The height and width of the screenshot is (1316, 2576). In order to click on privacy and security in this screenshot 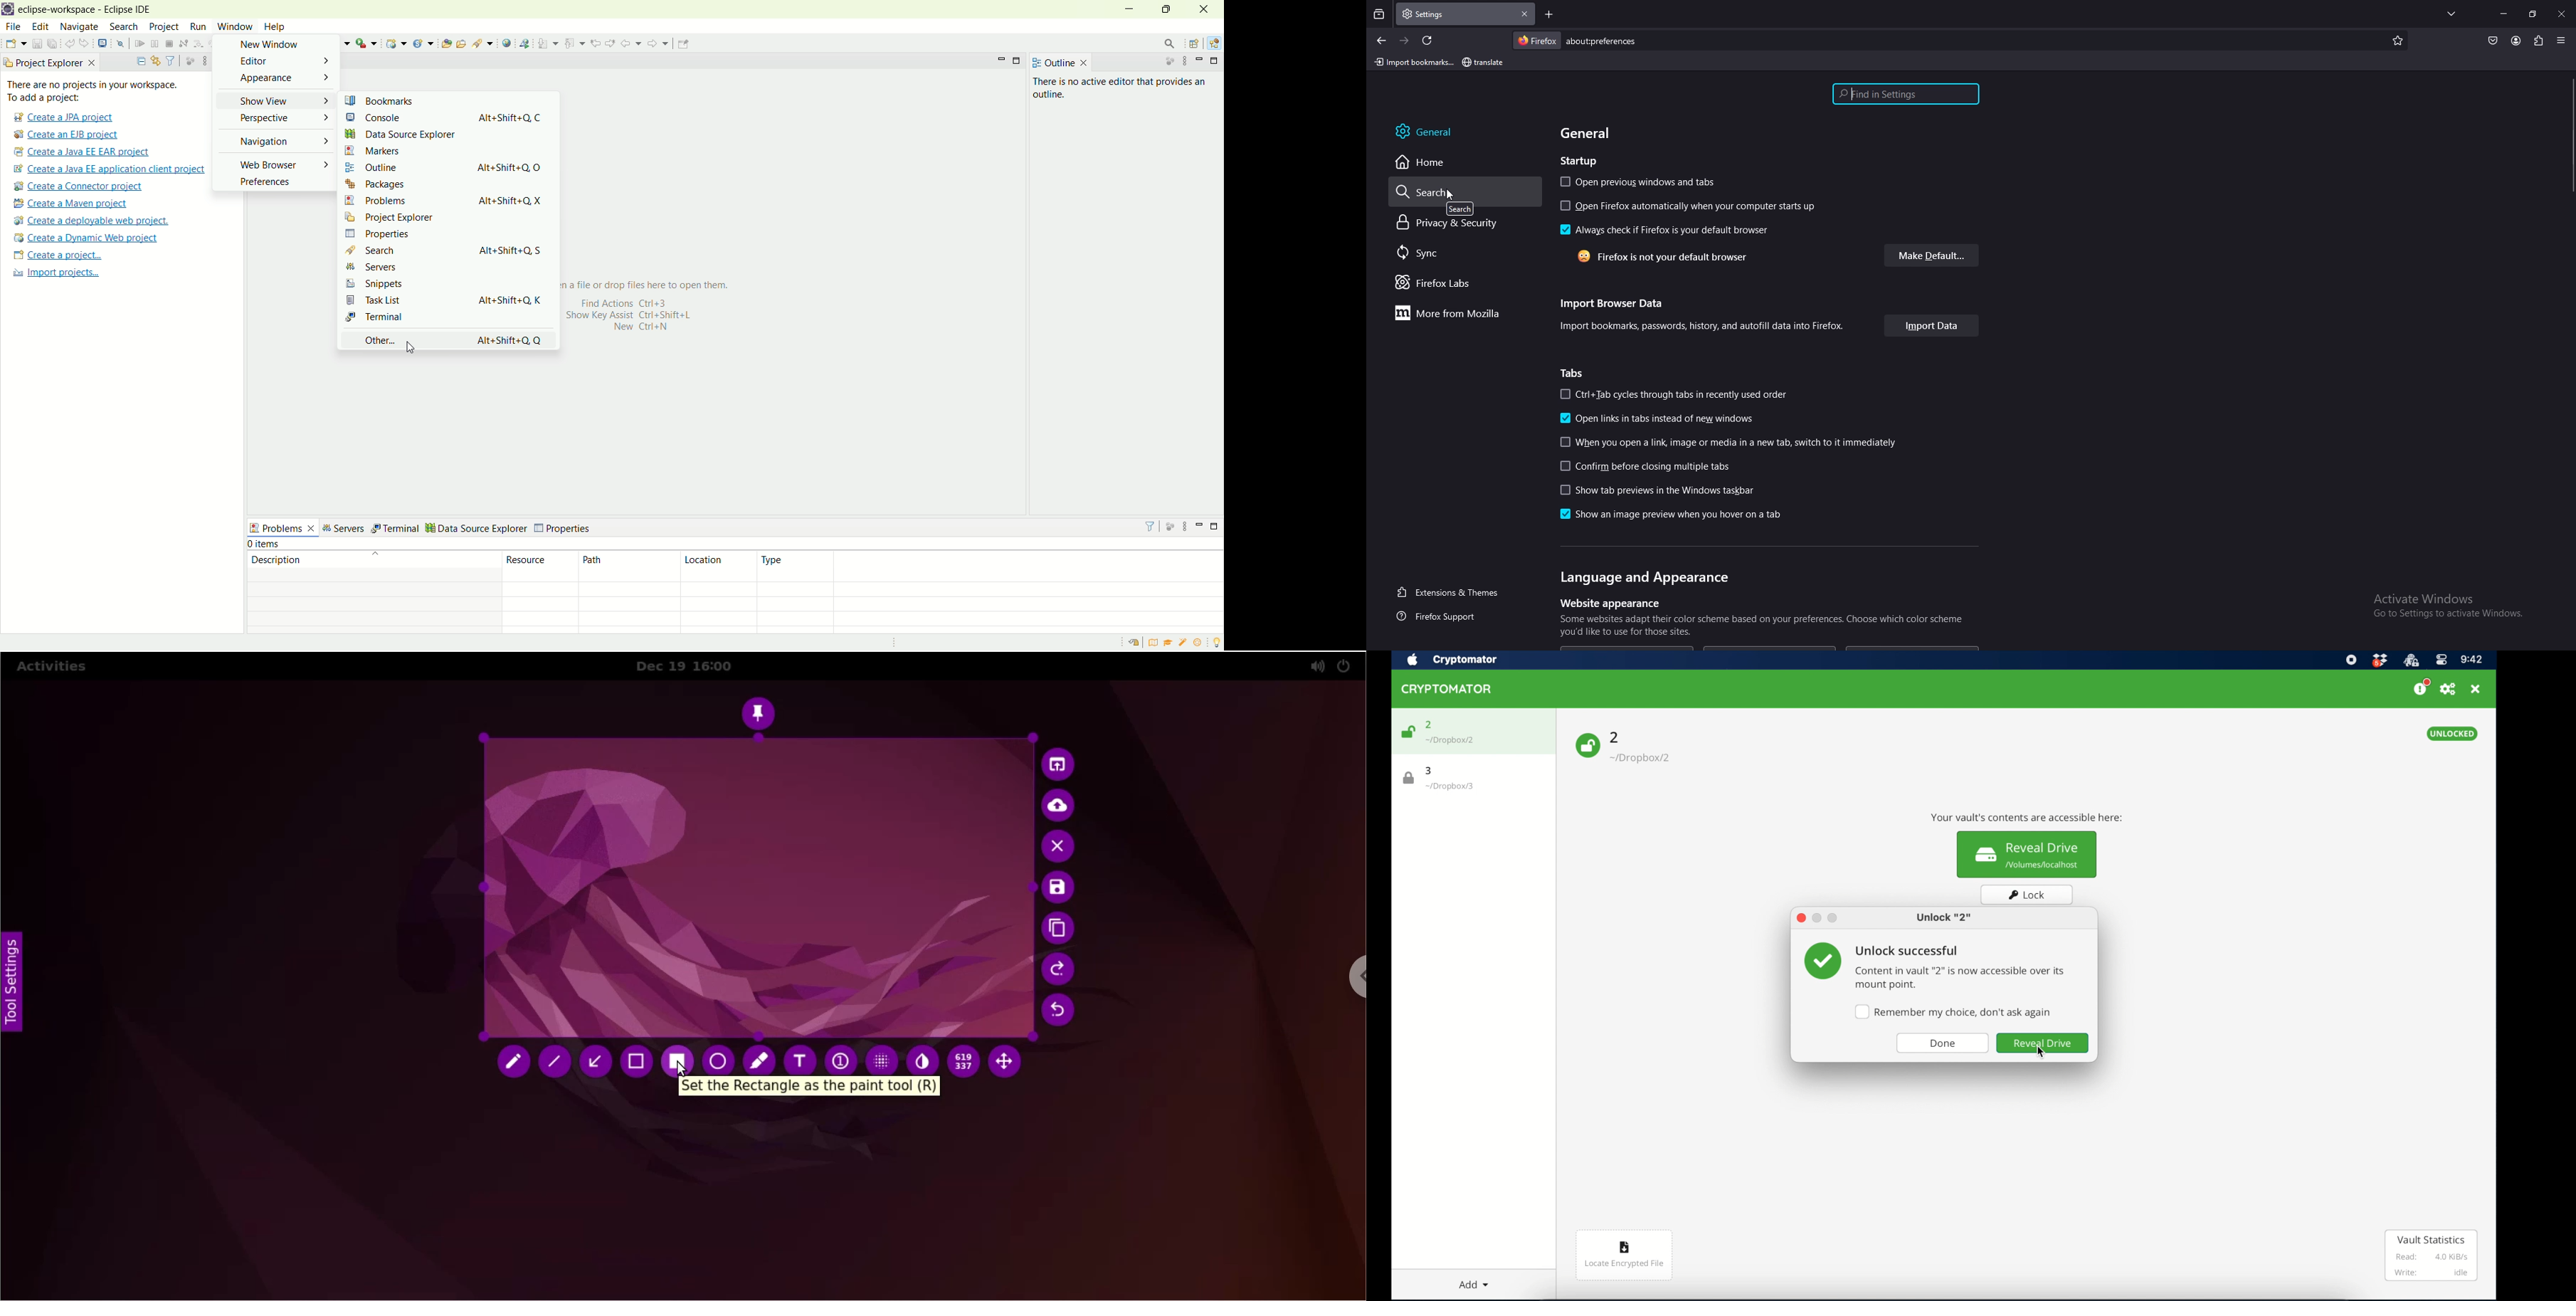, I will do `click(1456, 226)`.